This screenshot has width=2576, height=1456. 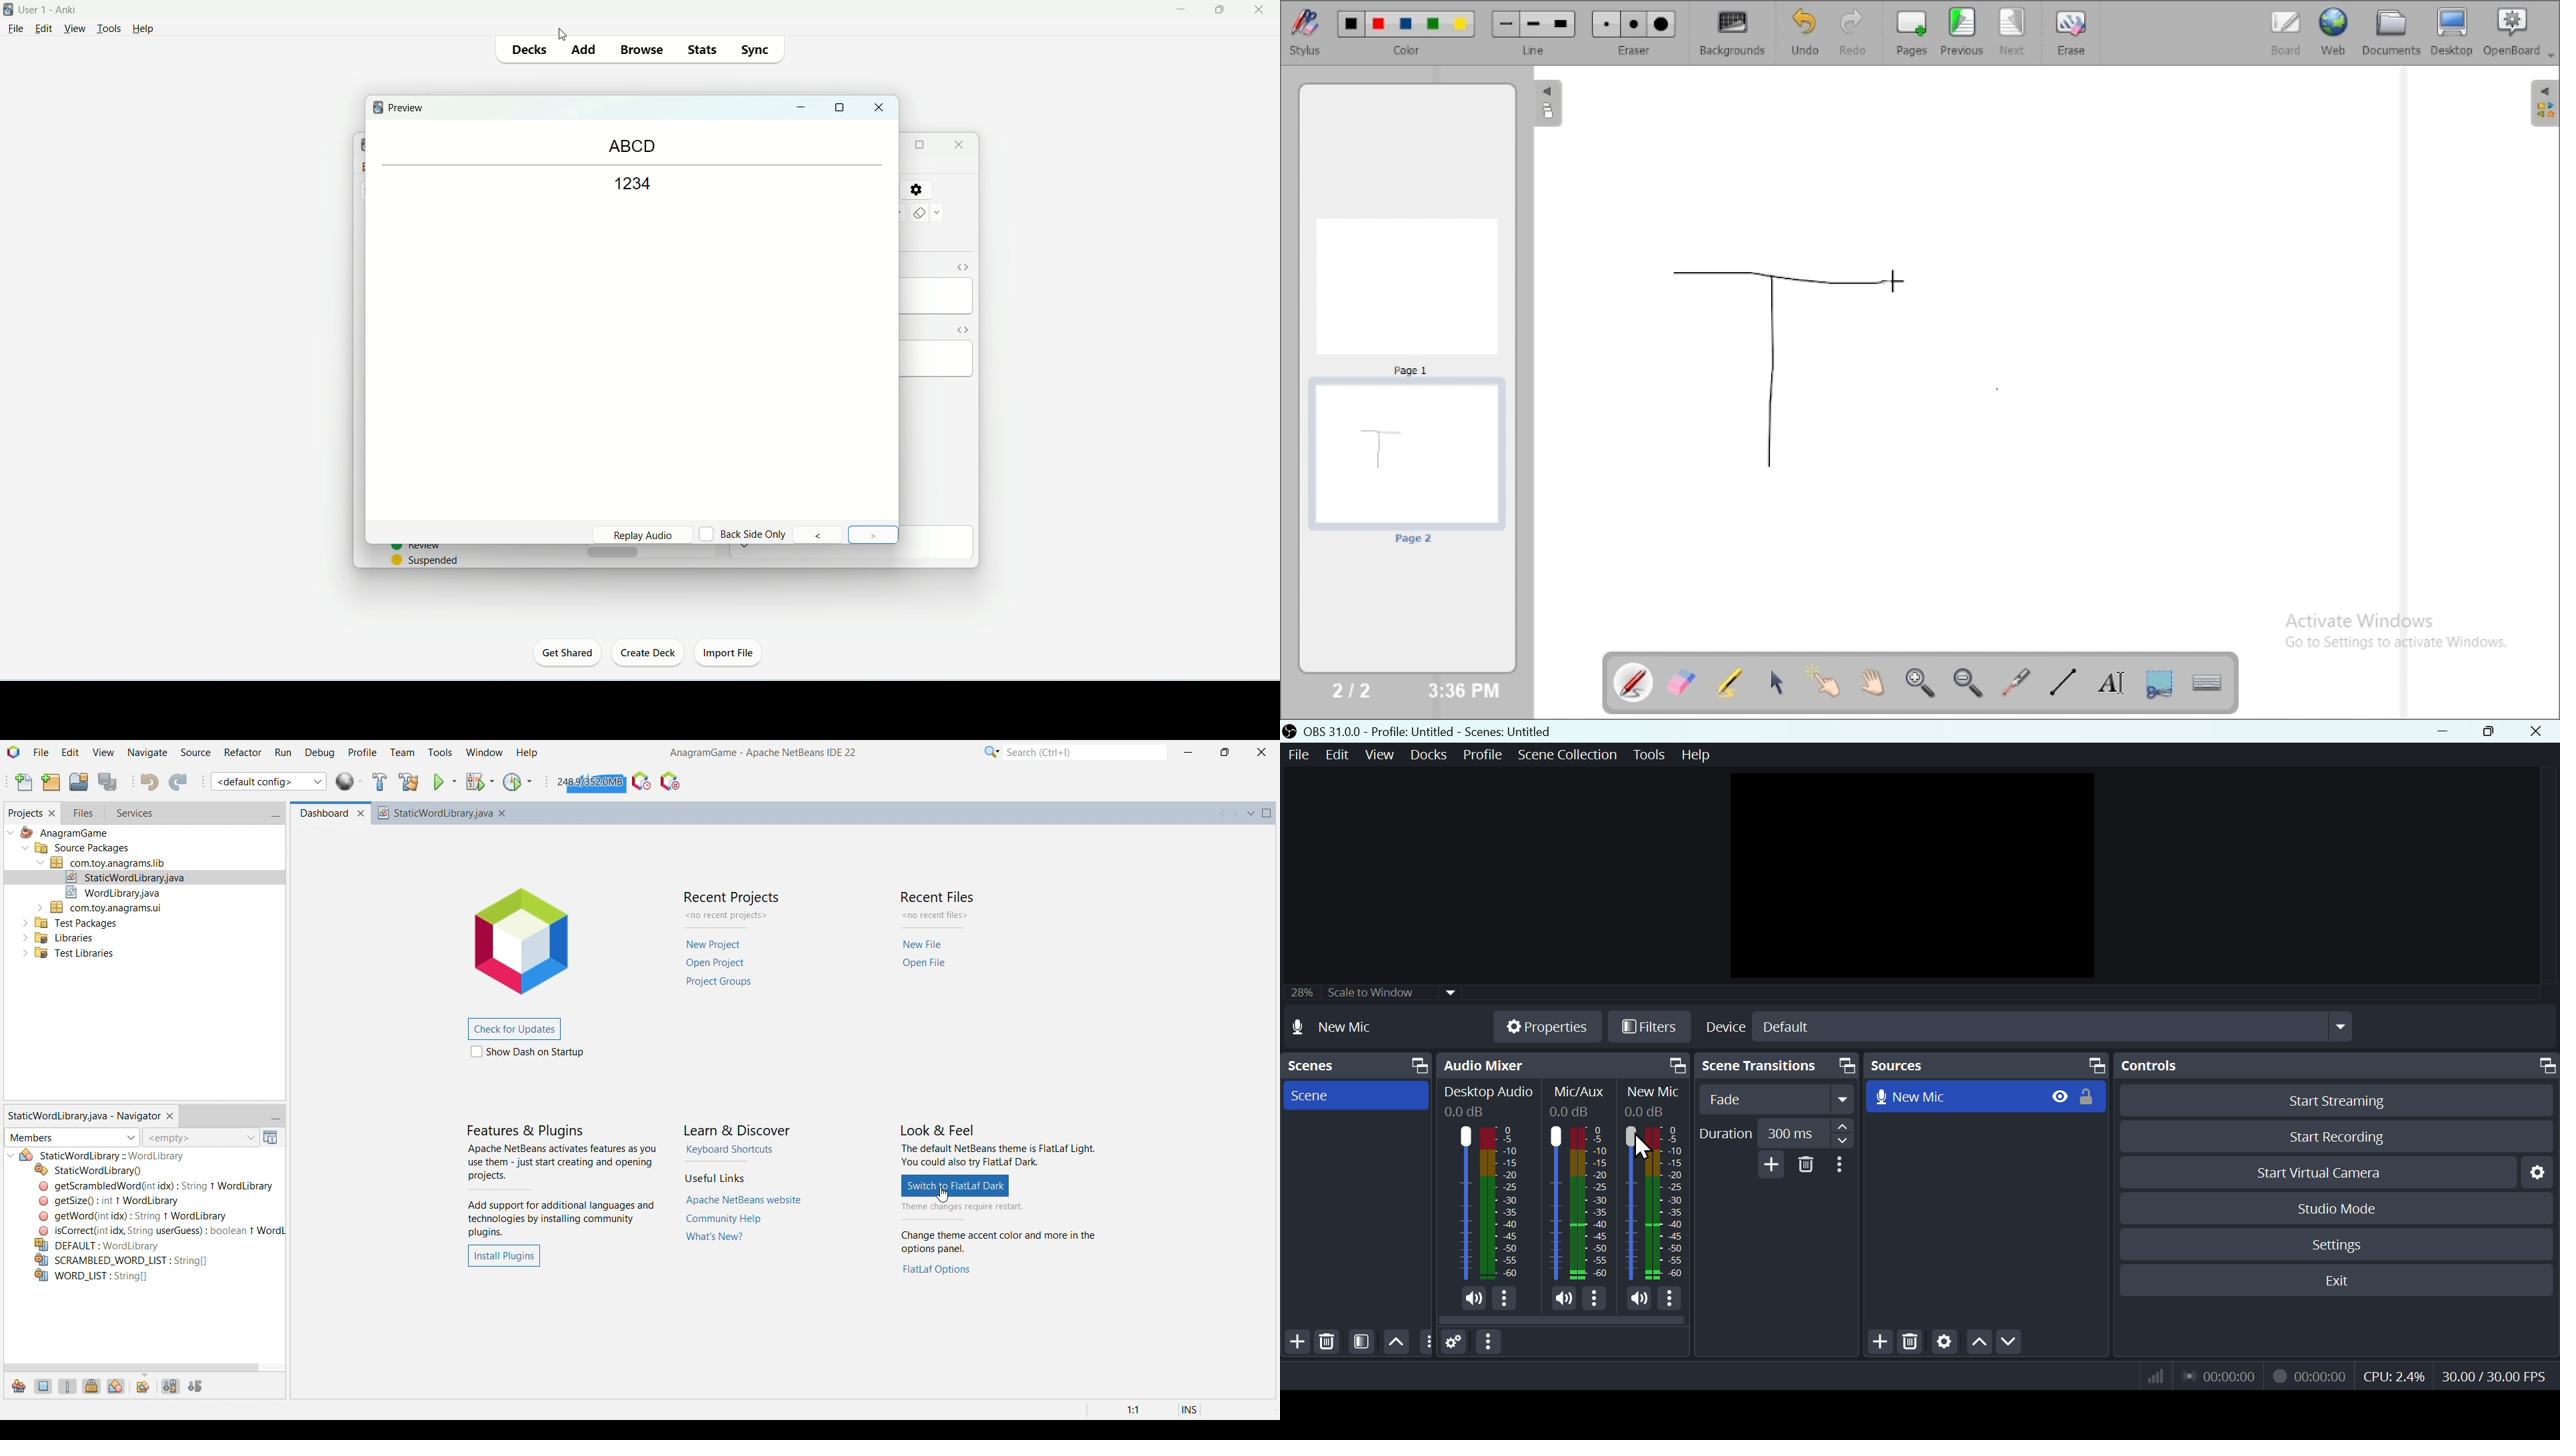 What do you see at coordinates (24, 783) in the screenshot?
I see `New file` at bounding box center [24, 783].